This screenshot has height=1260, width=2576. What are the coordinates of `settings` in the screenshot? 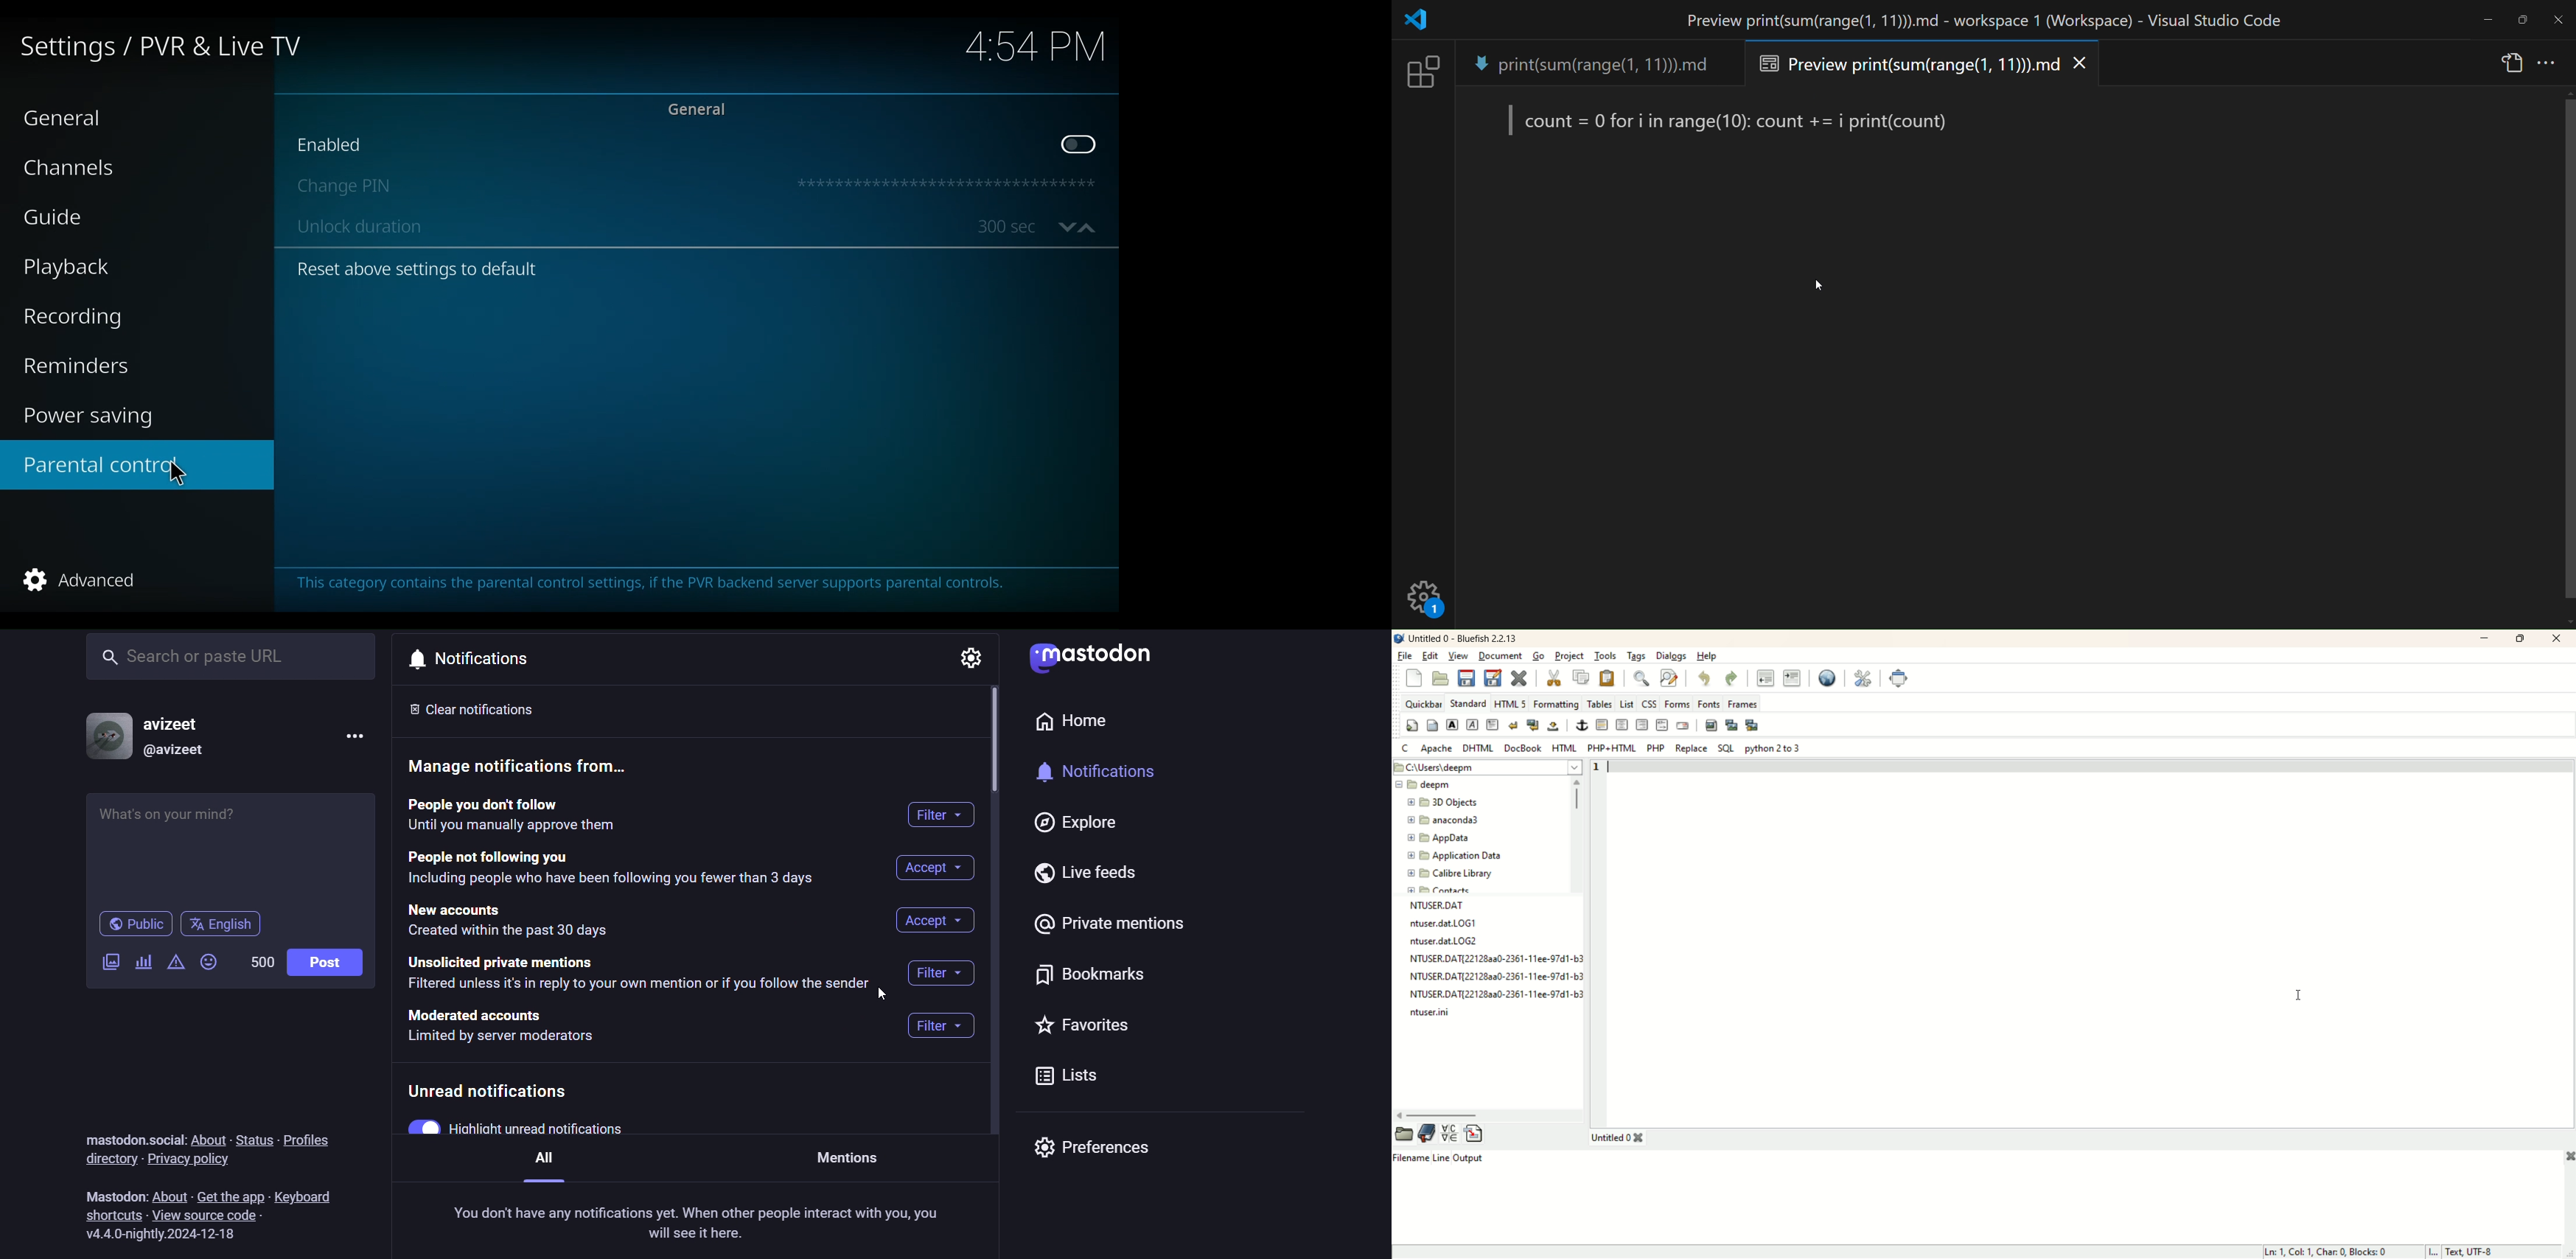 It's located at (971, 658).